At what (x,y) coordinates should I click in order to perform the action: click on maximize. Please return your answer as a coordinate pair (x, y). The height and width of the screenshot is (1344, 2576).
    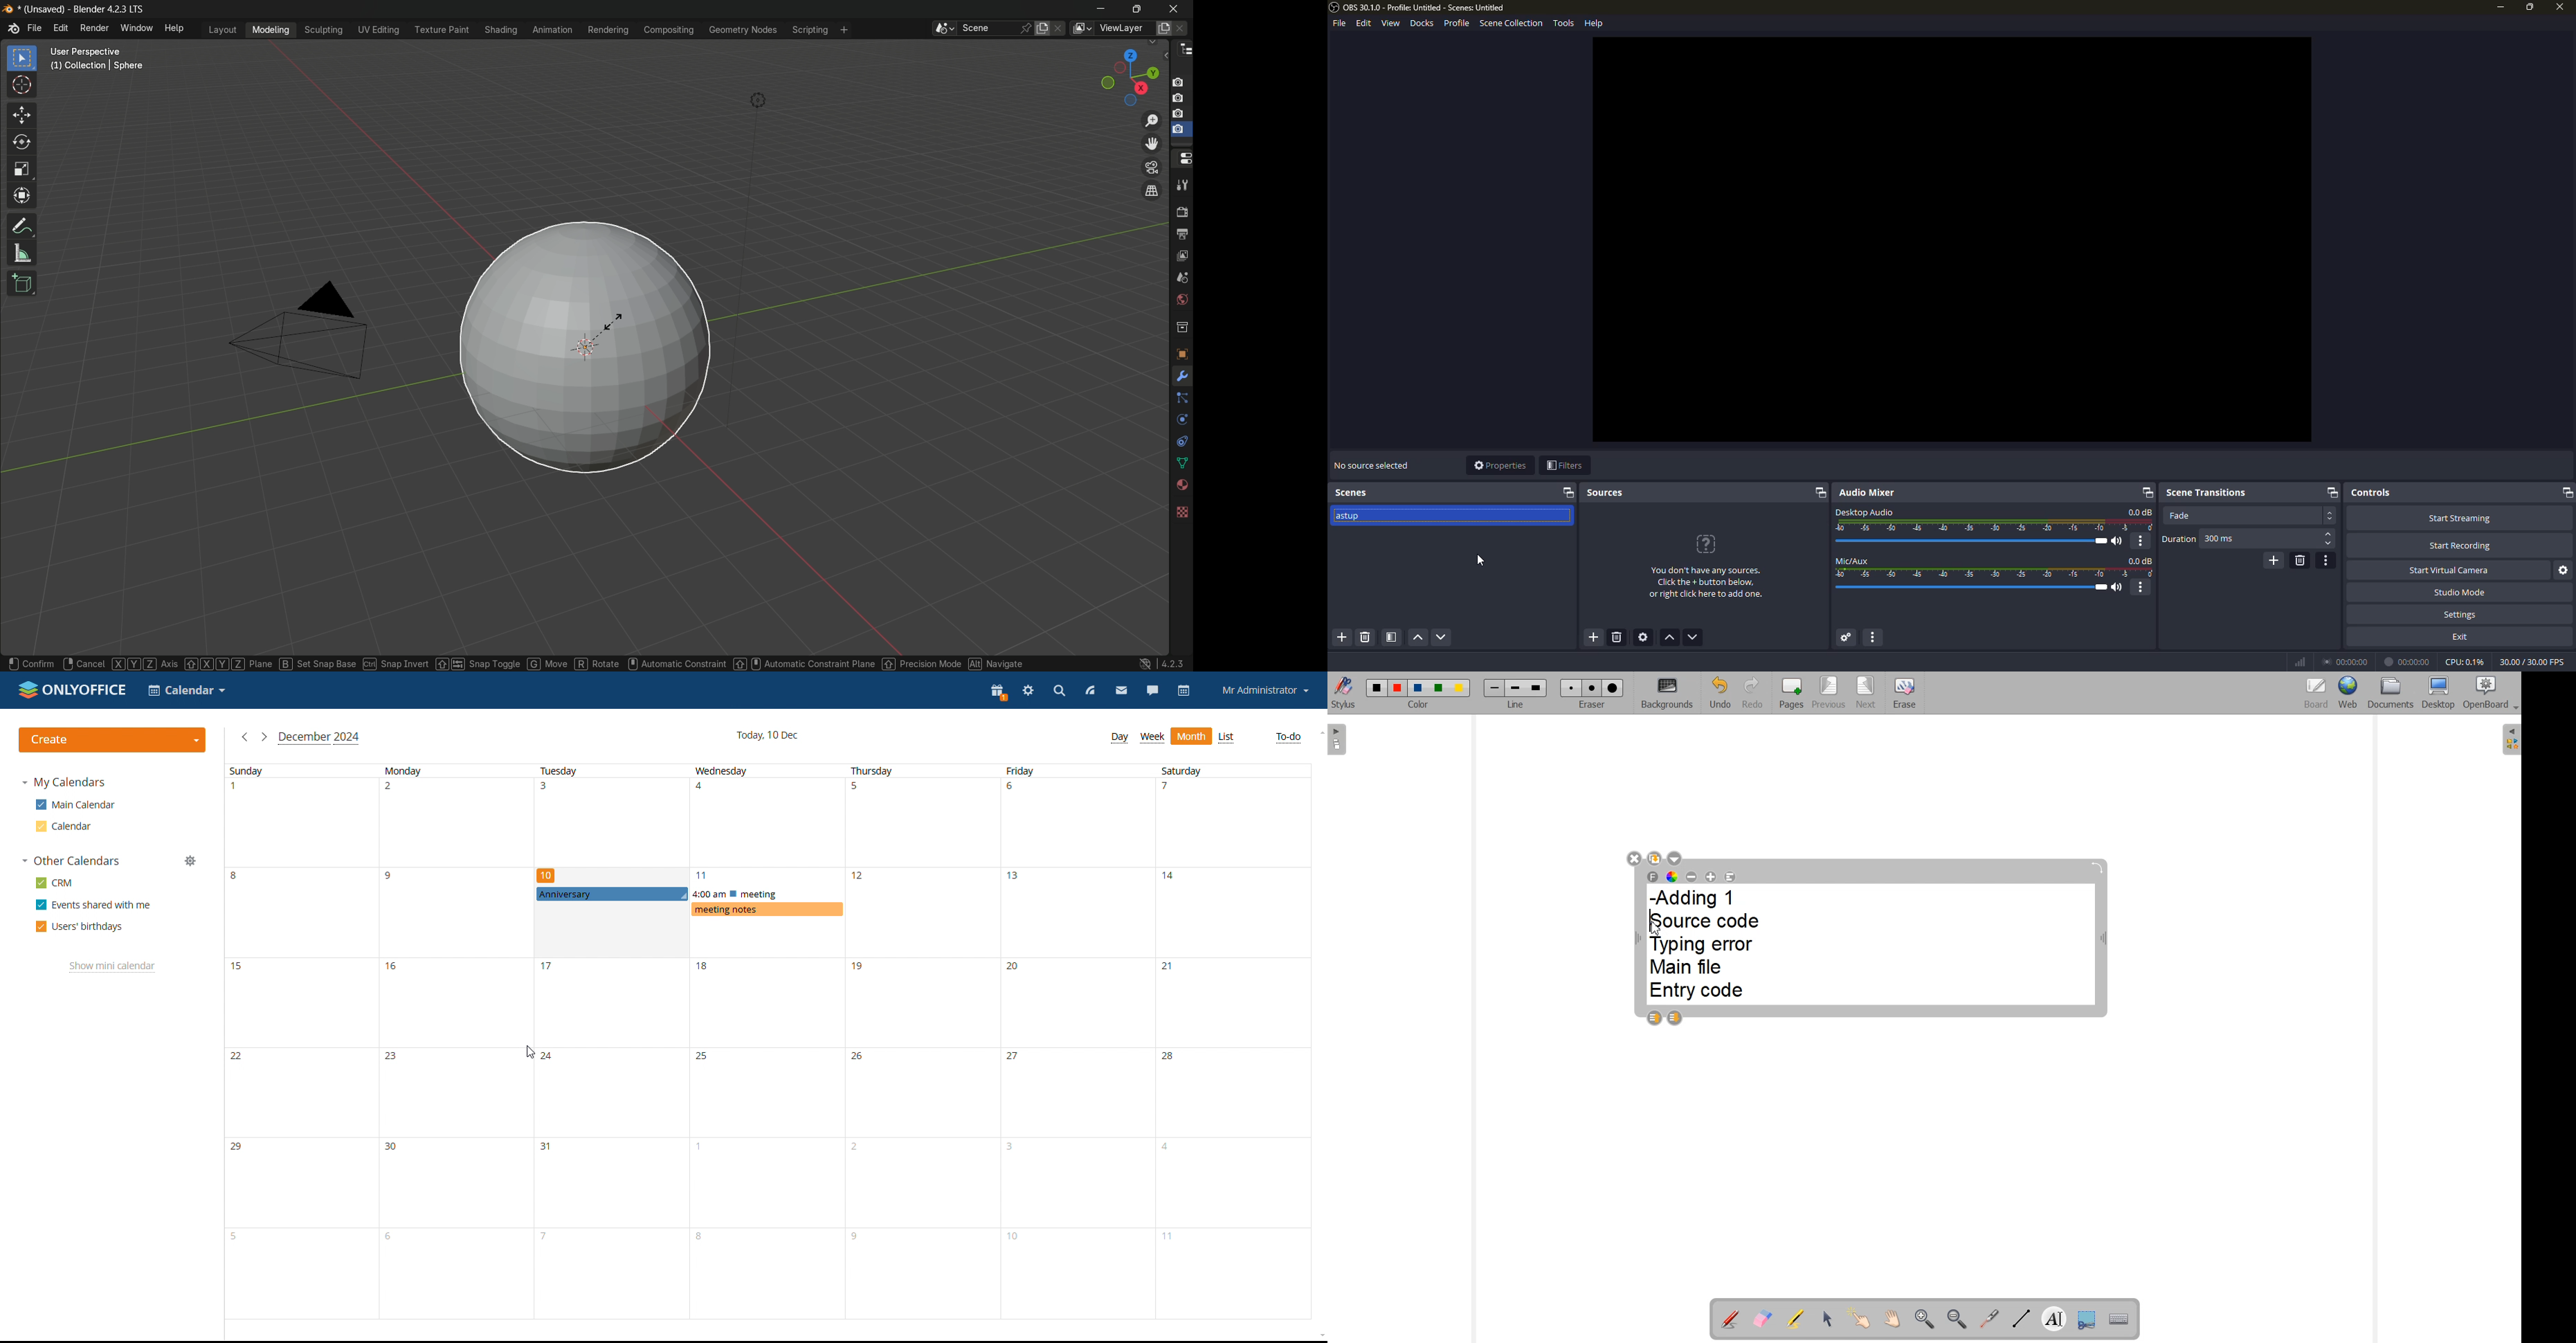
    Looking at the image, I should click on (2530, 7).